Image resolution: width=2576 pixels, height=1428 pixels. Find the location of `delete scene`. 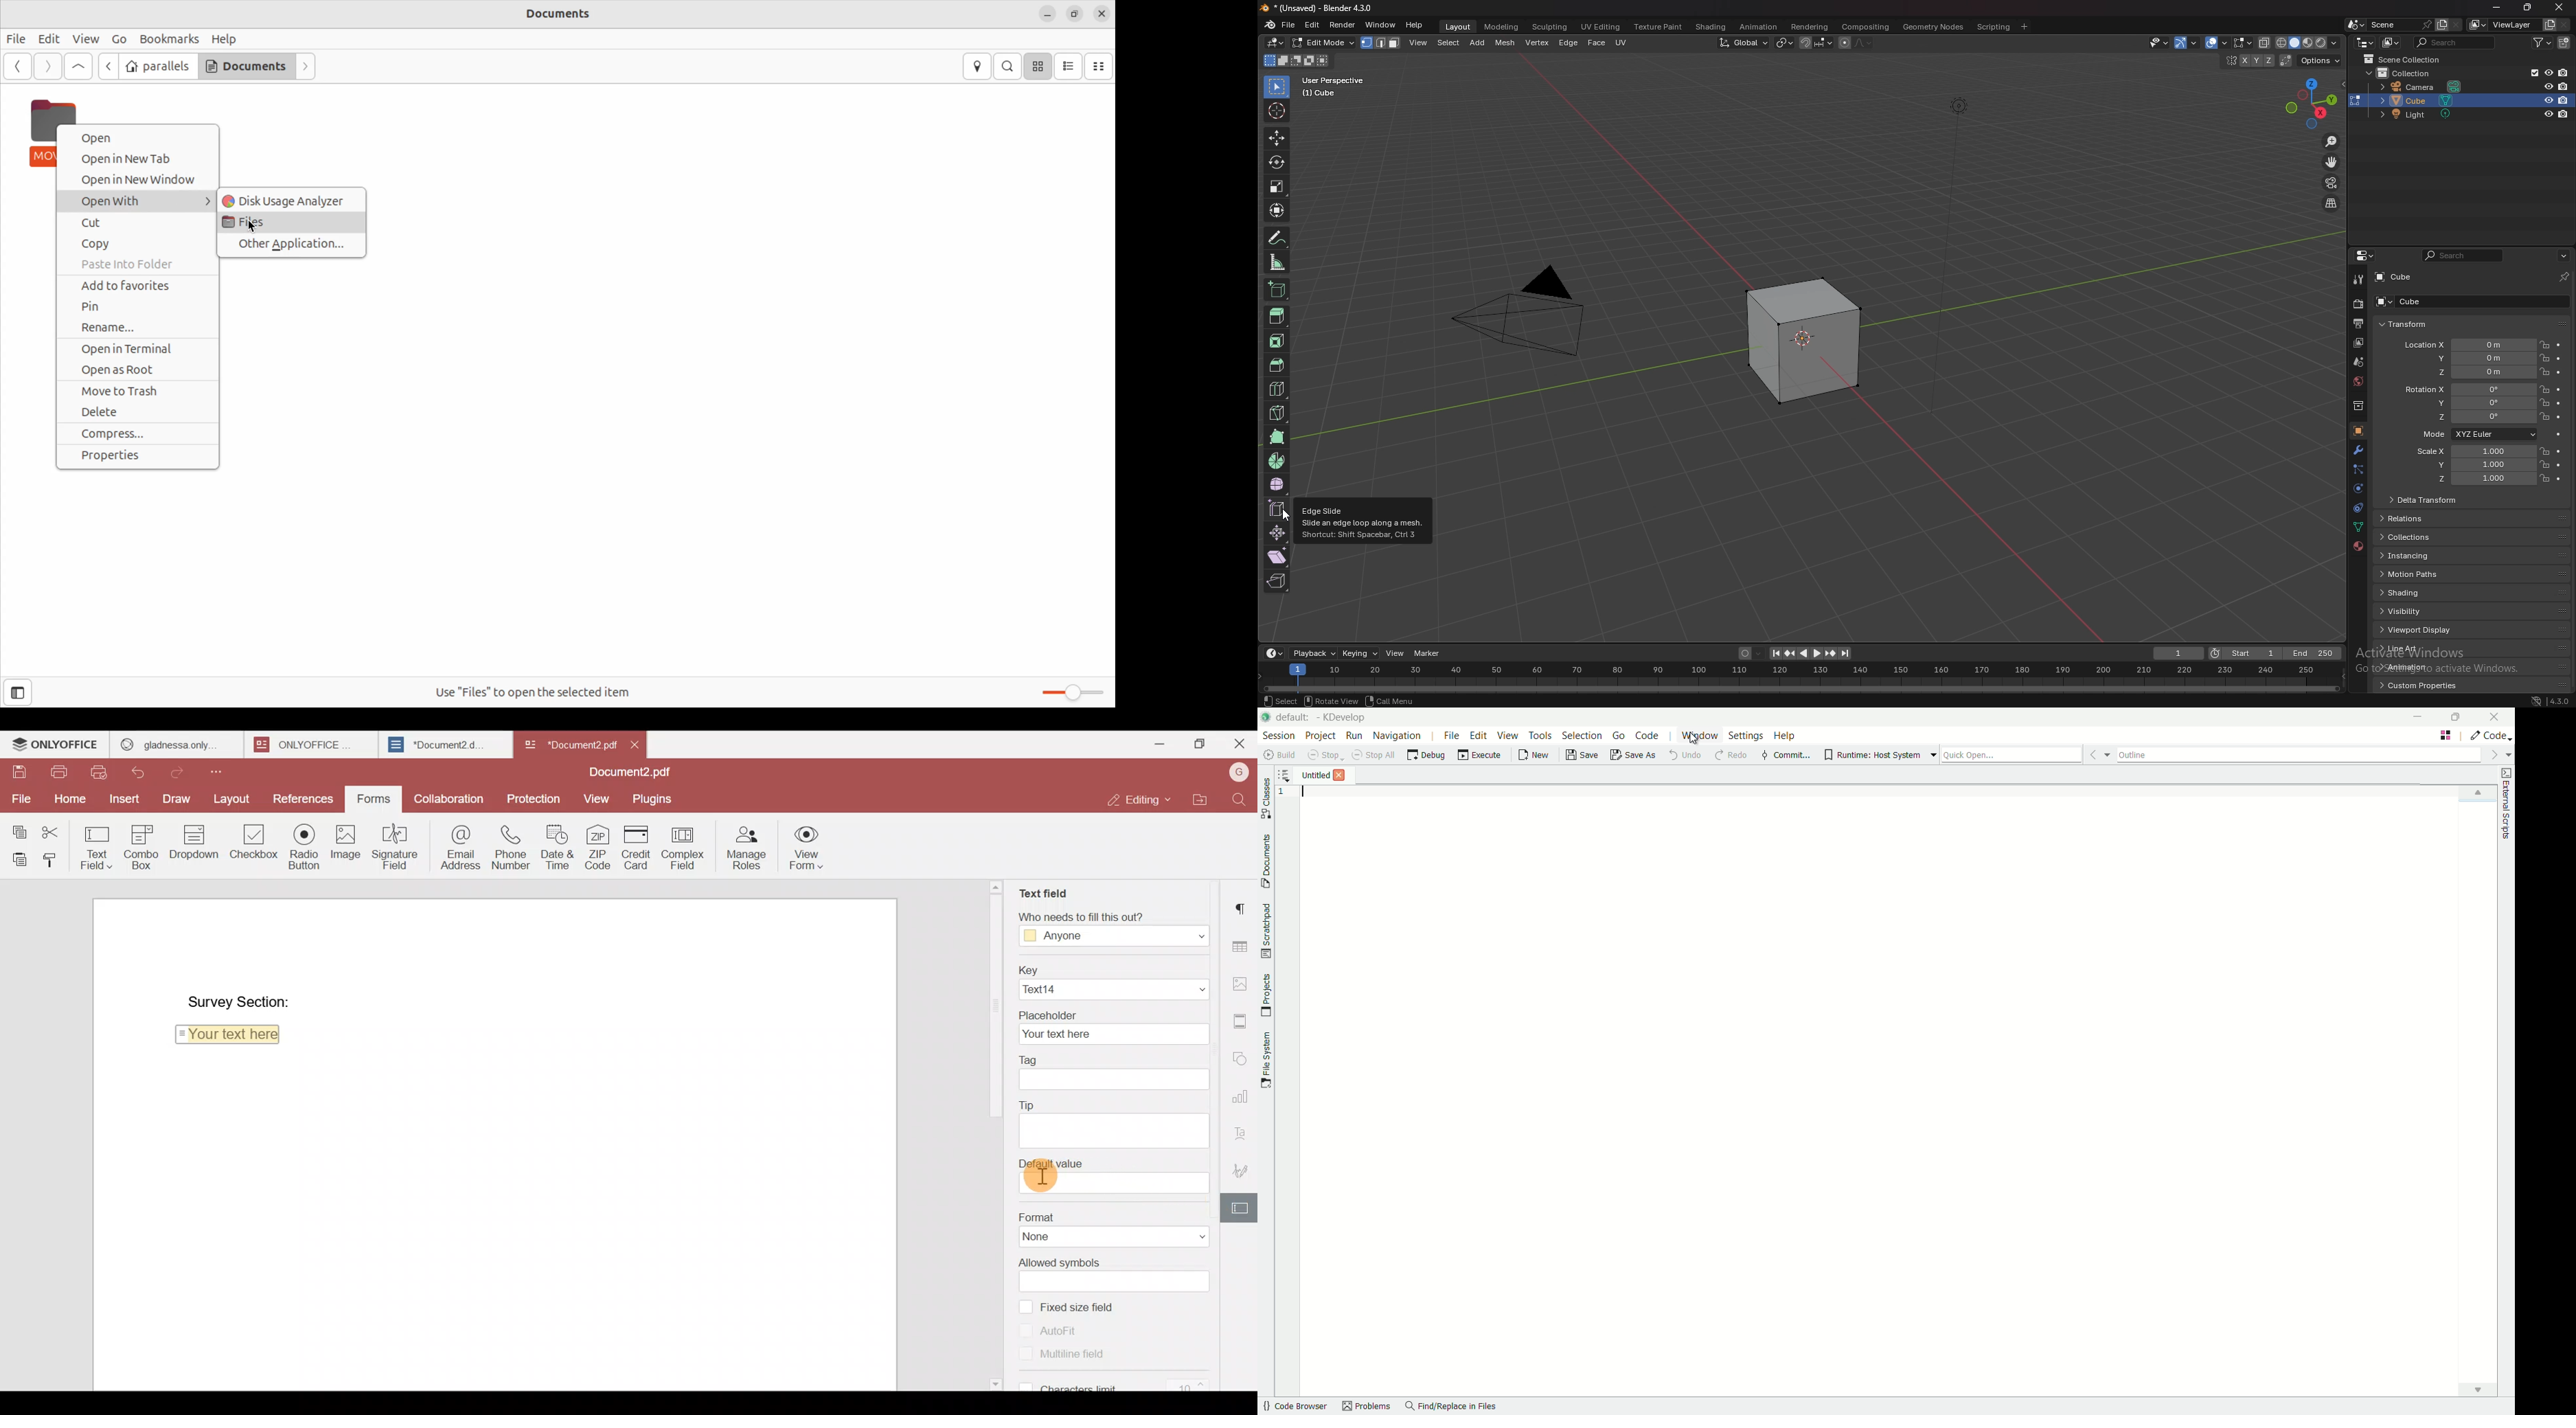

delete scene is located at coordinates (2457, 25).